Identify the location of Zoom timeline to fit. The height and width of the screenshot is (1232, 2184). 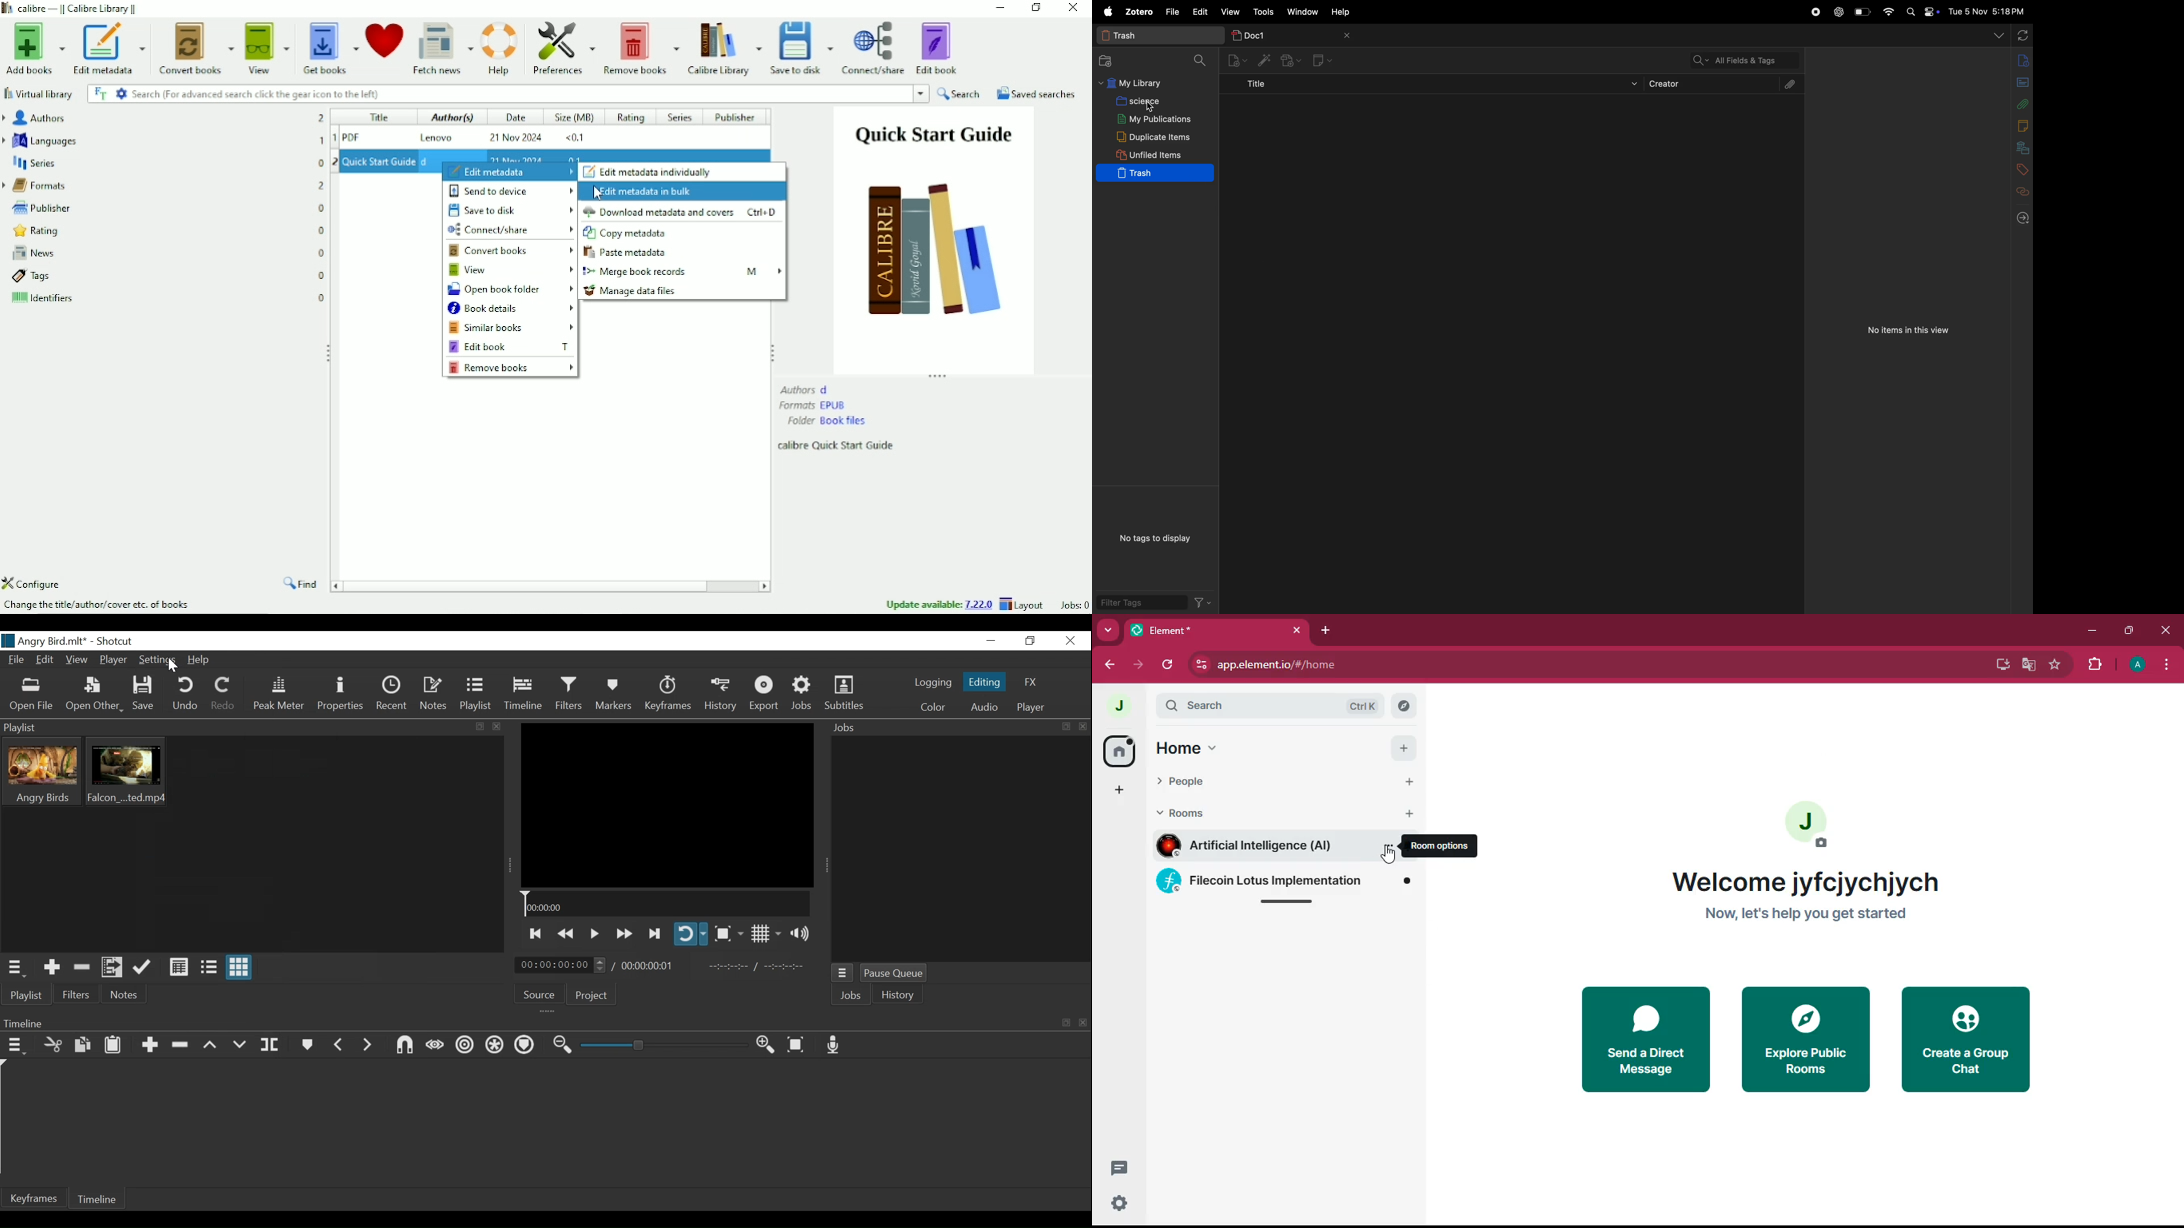
(798, 1045).